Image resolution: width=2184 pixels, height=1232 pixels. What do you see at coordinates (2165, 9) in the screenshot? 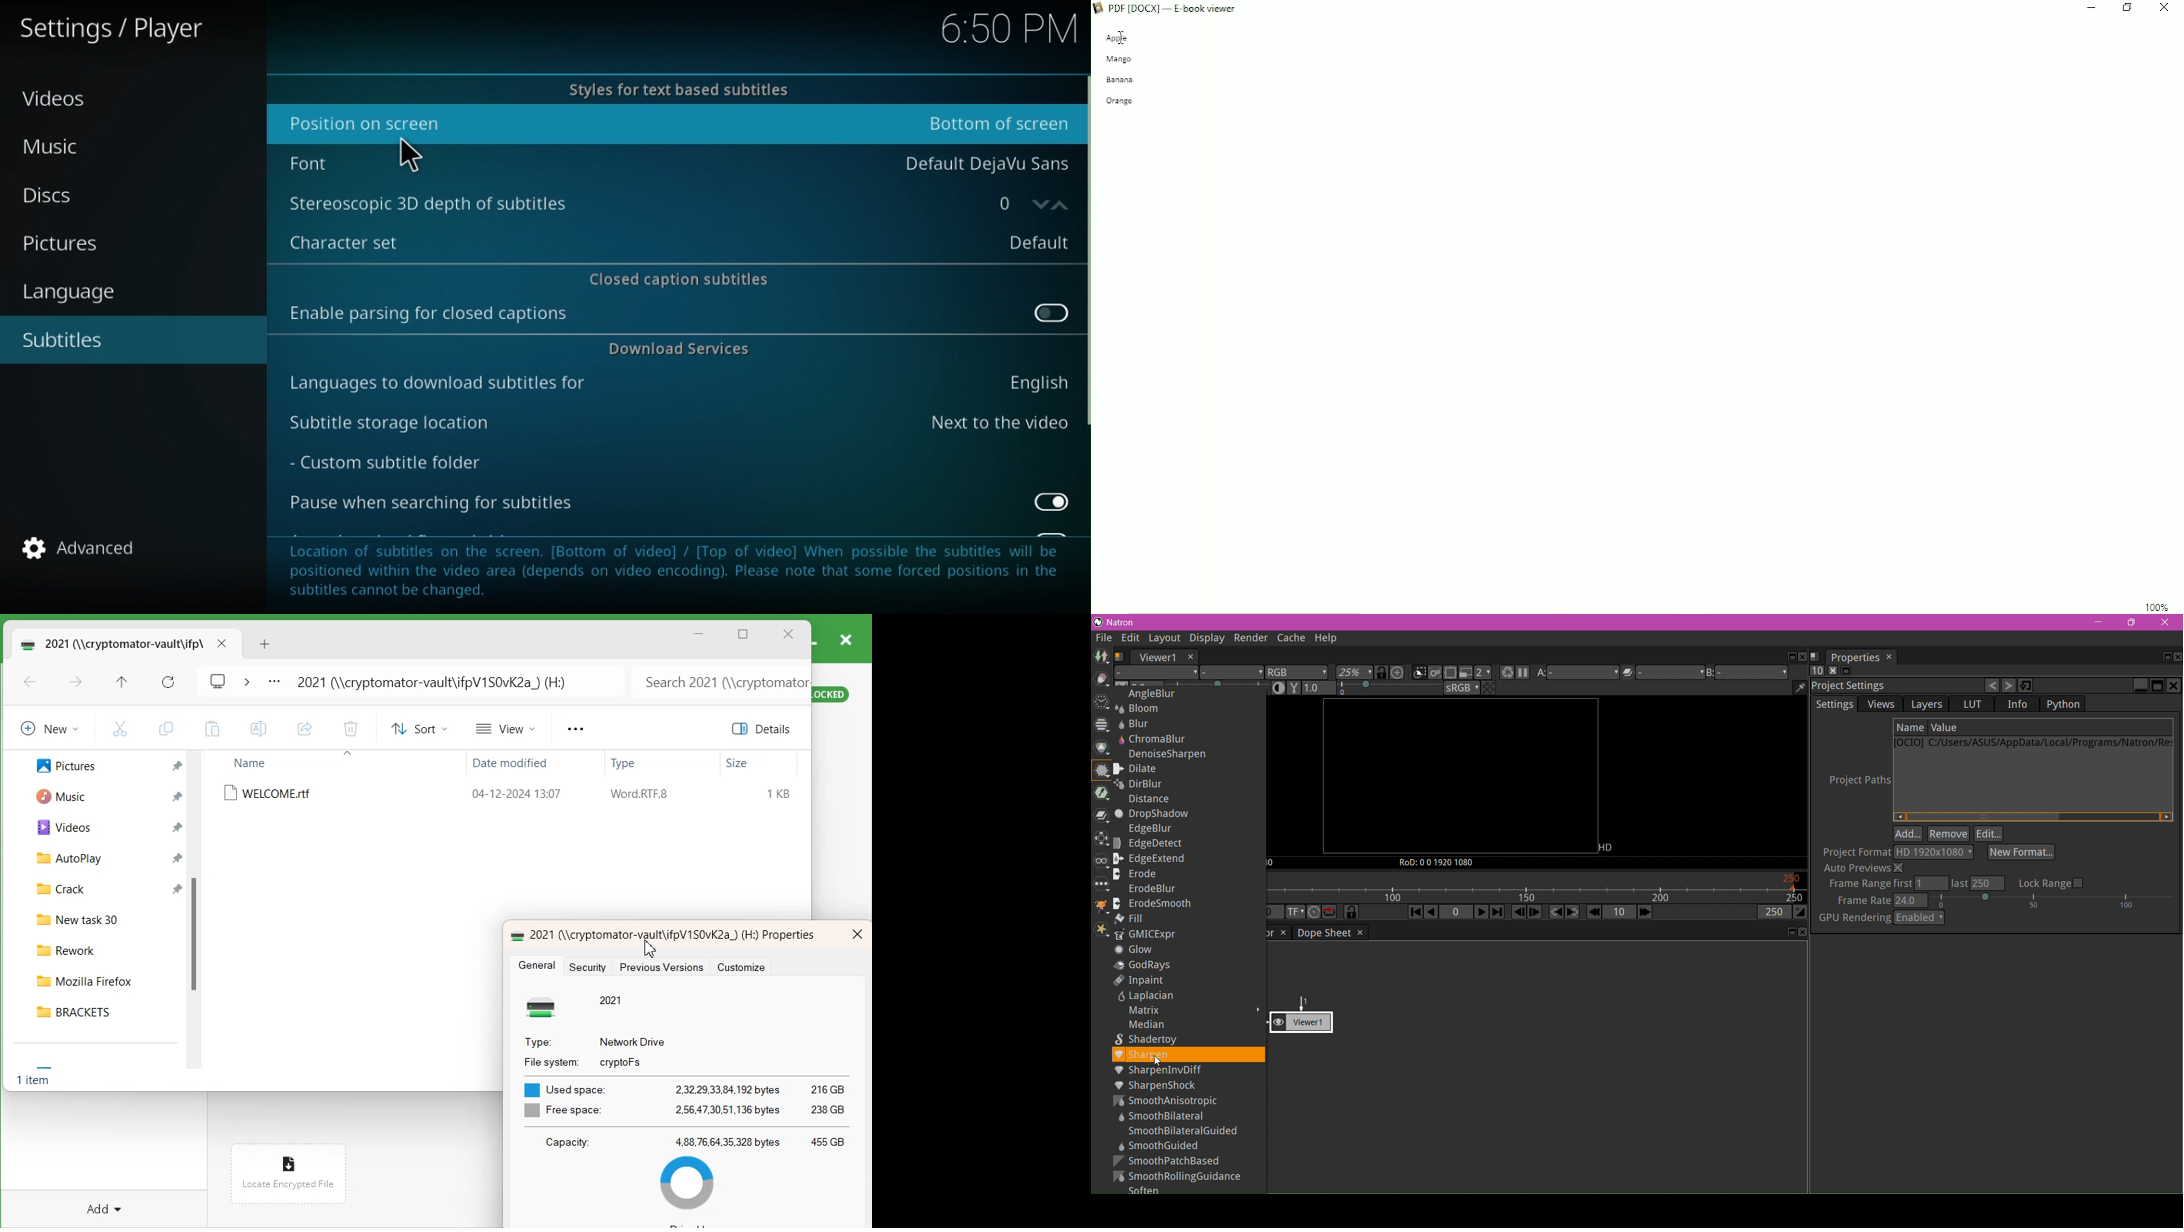
I see `Close` at bounding box center [2165, 9].